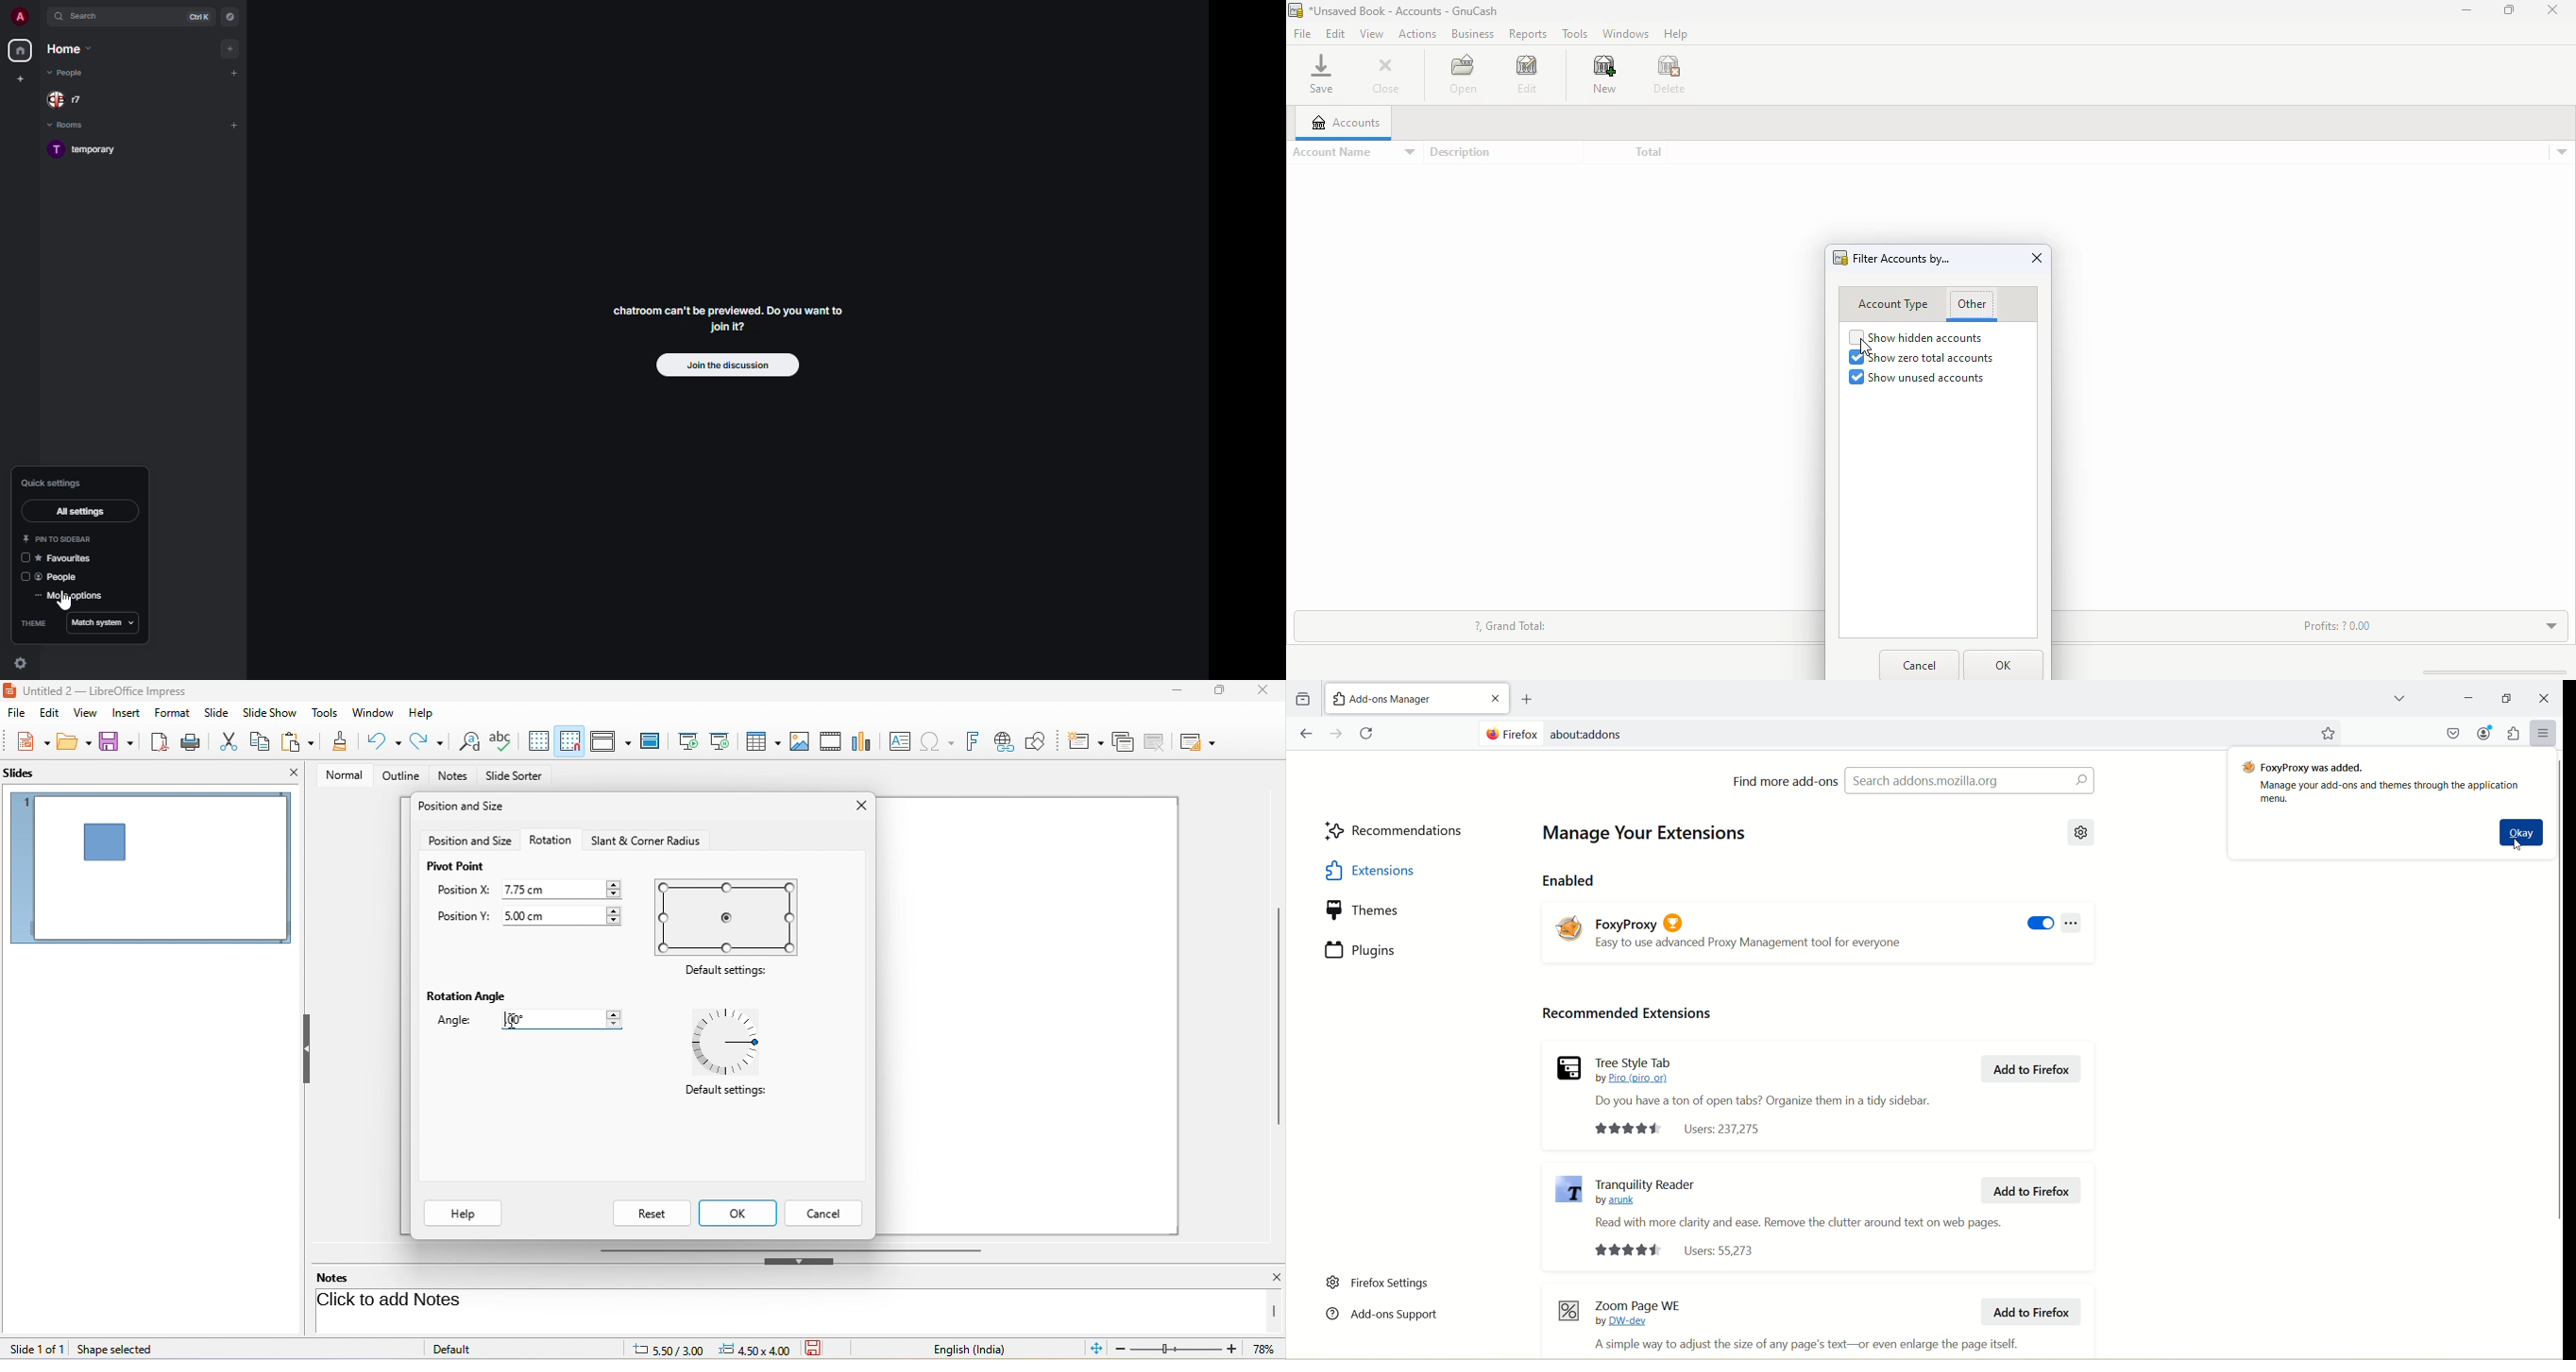  I want to click on join the discussion, so click(728, 367).